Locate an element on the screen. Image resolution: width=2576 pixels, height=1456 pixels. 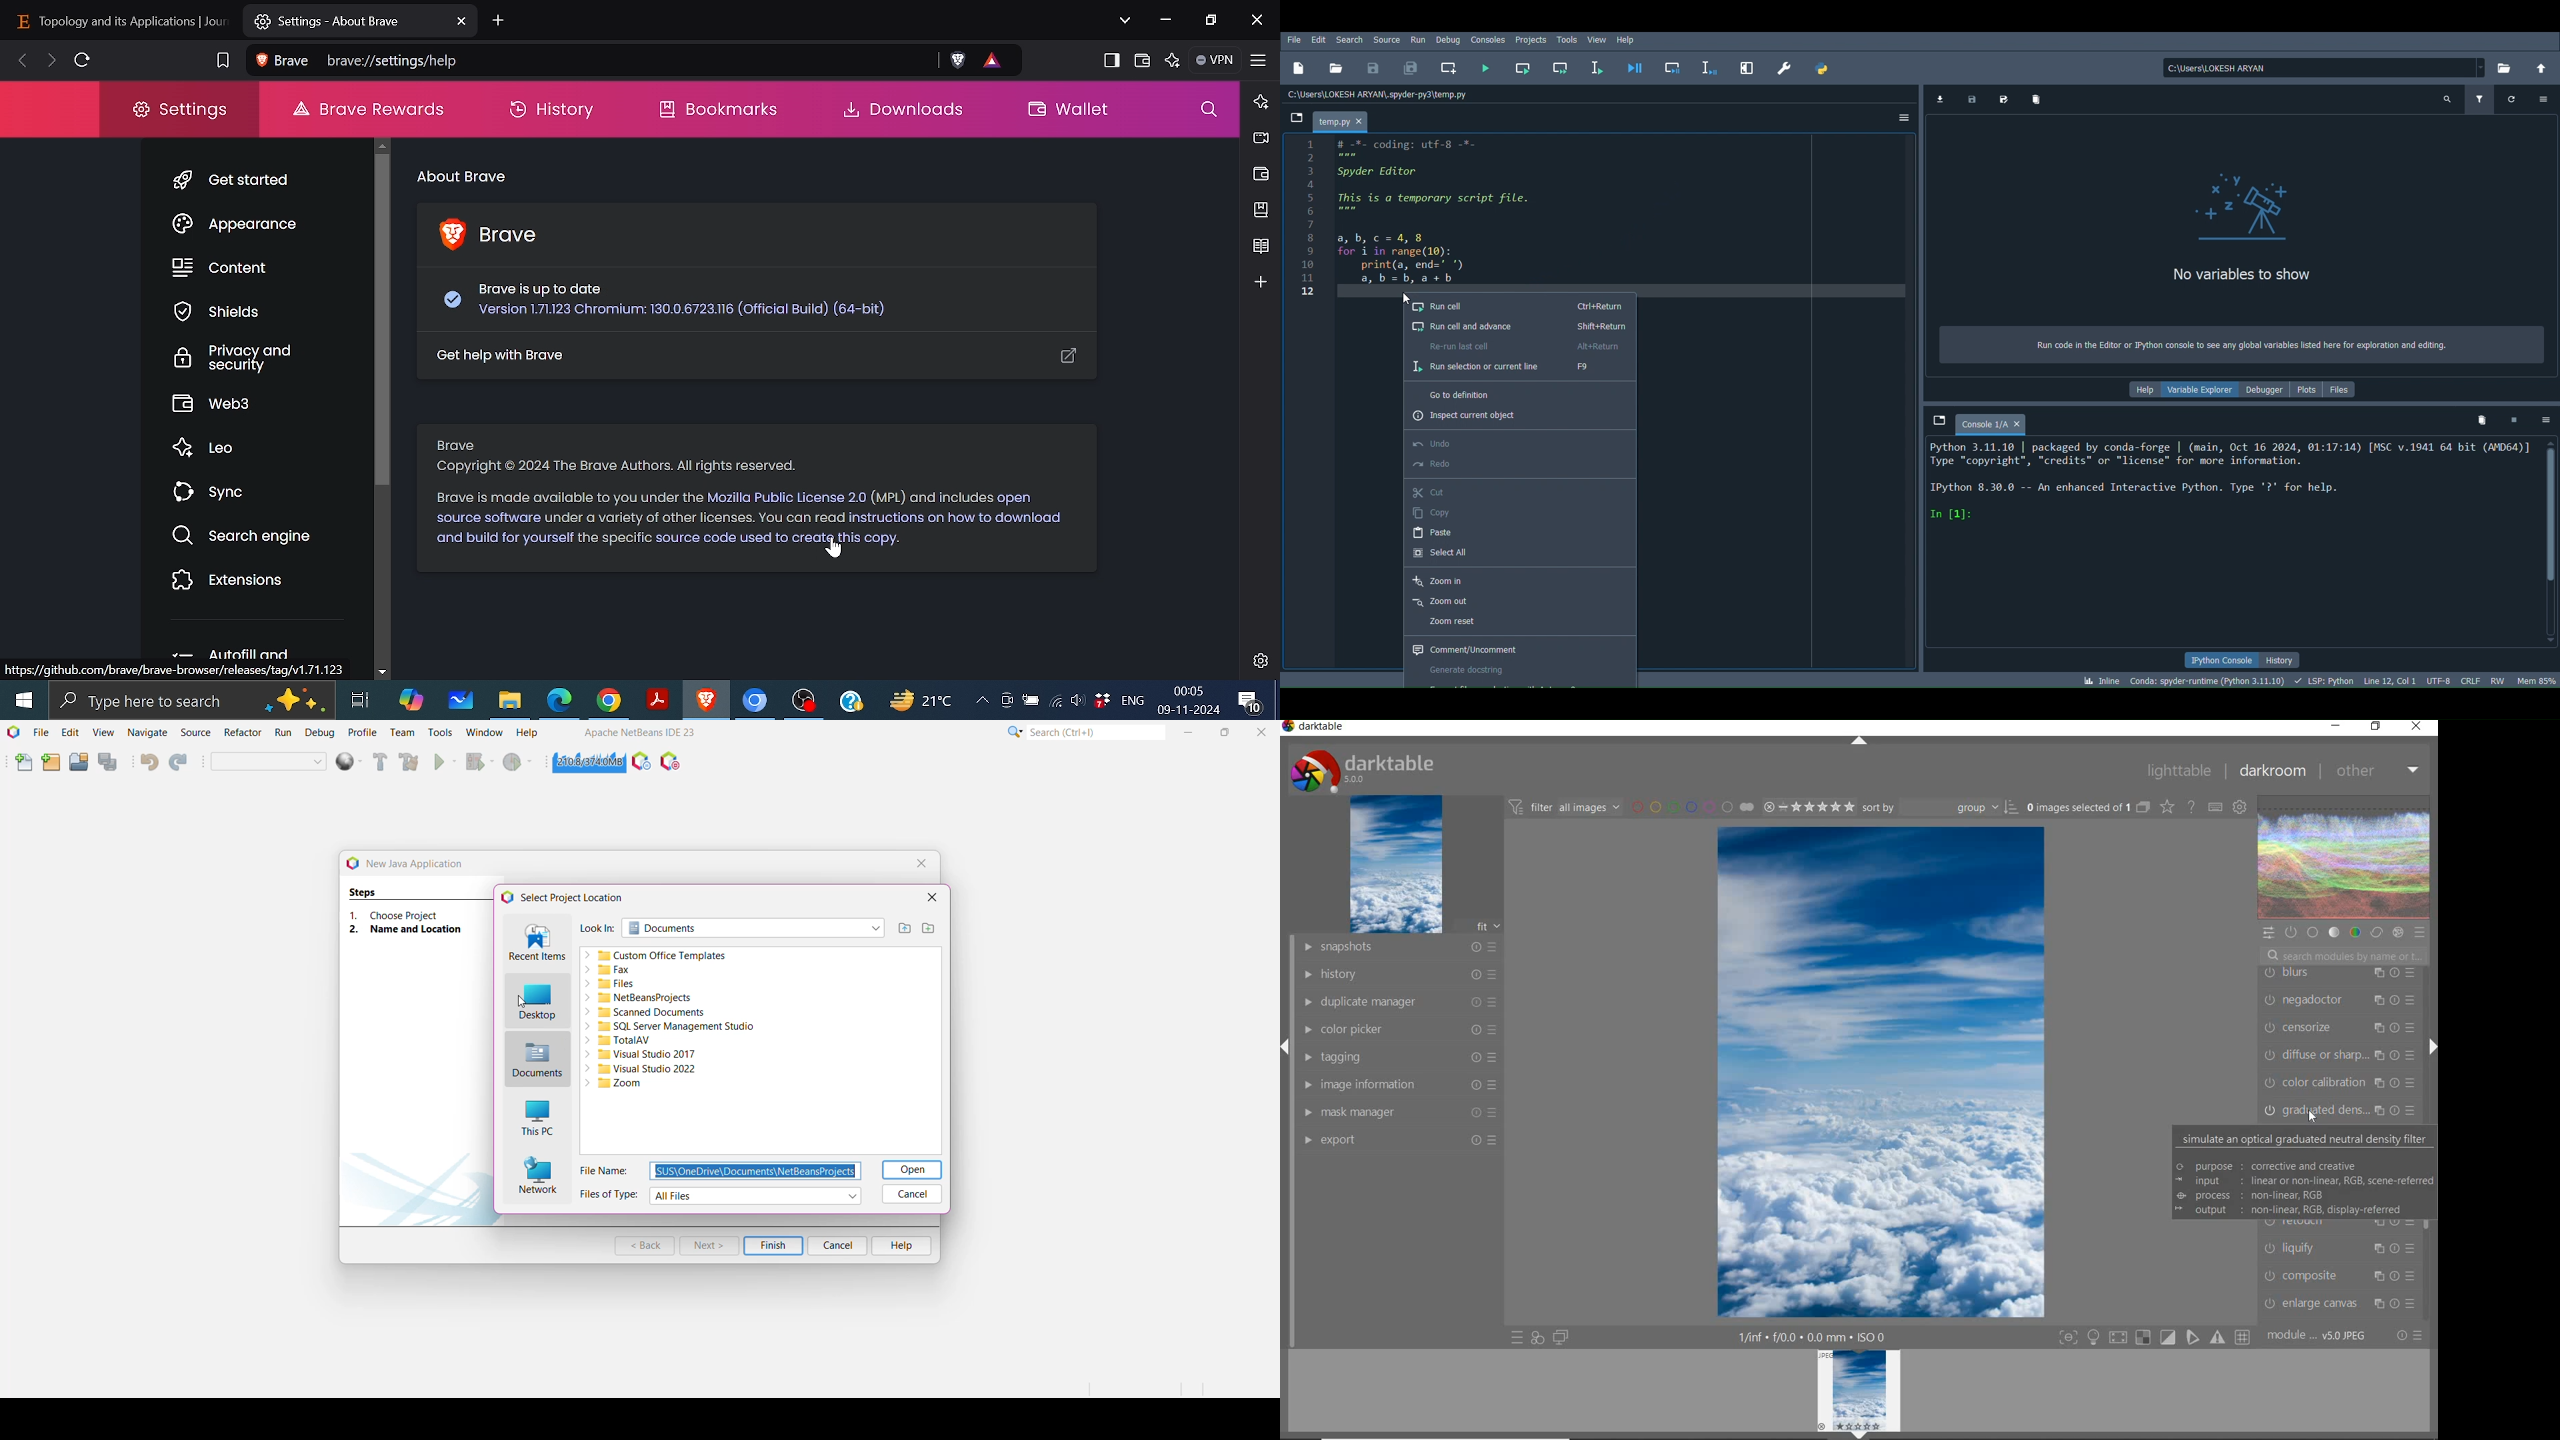
Brave shields is located at coordinates (962, 59).